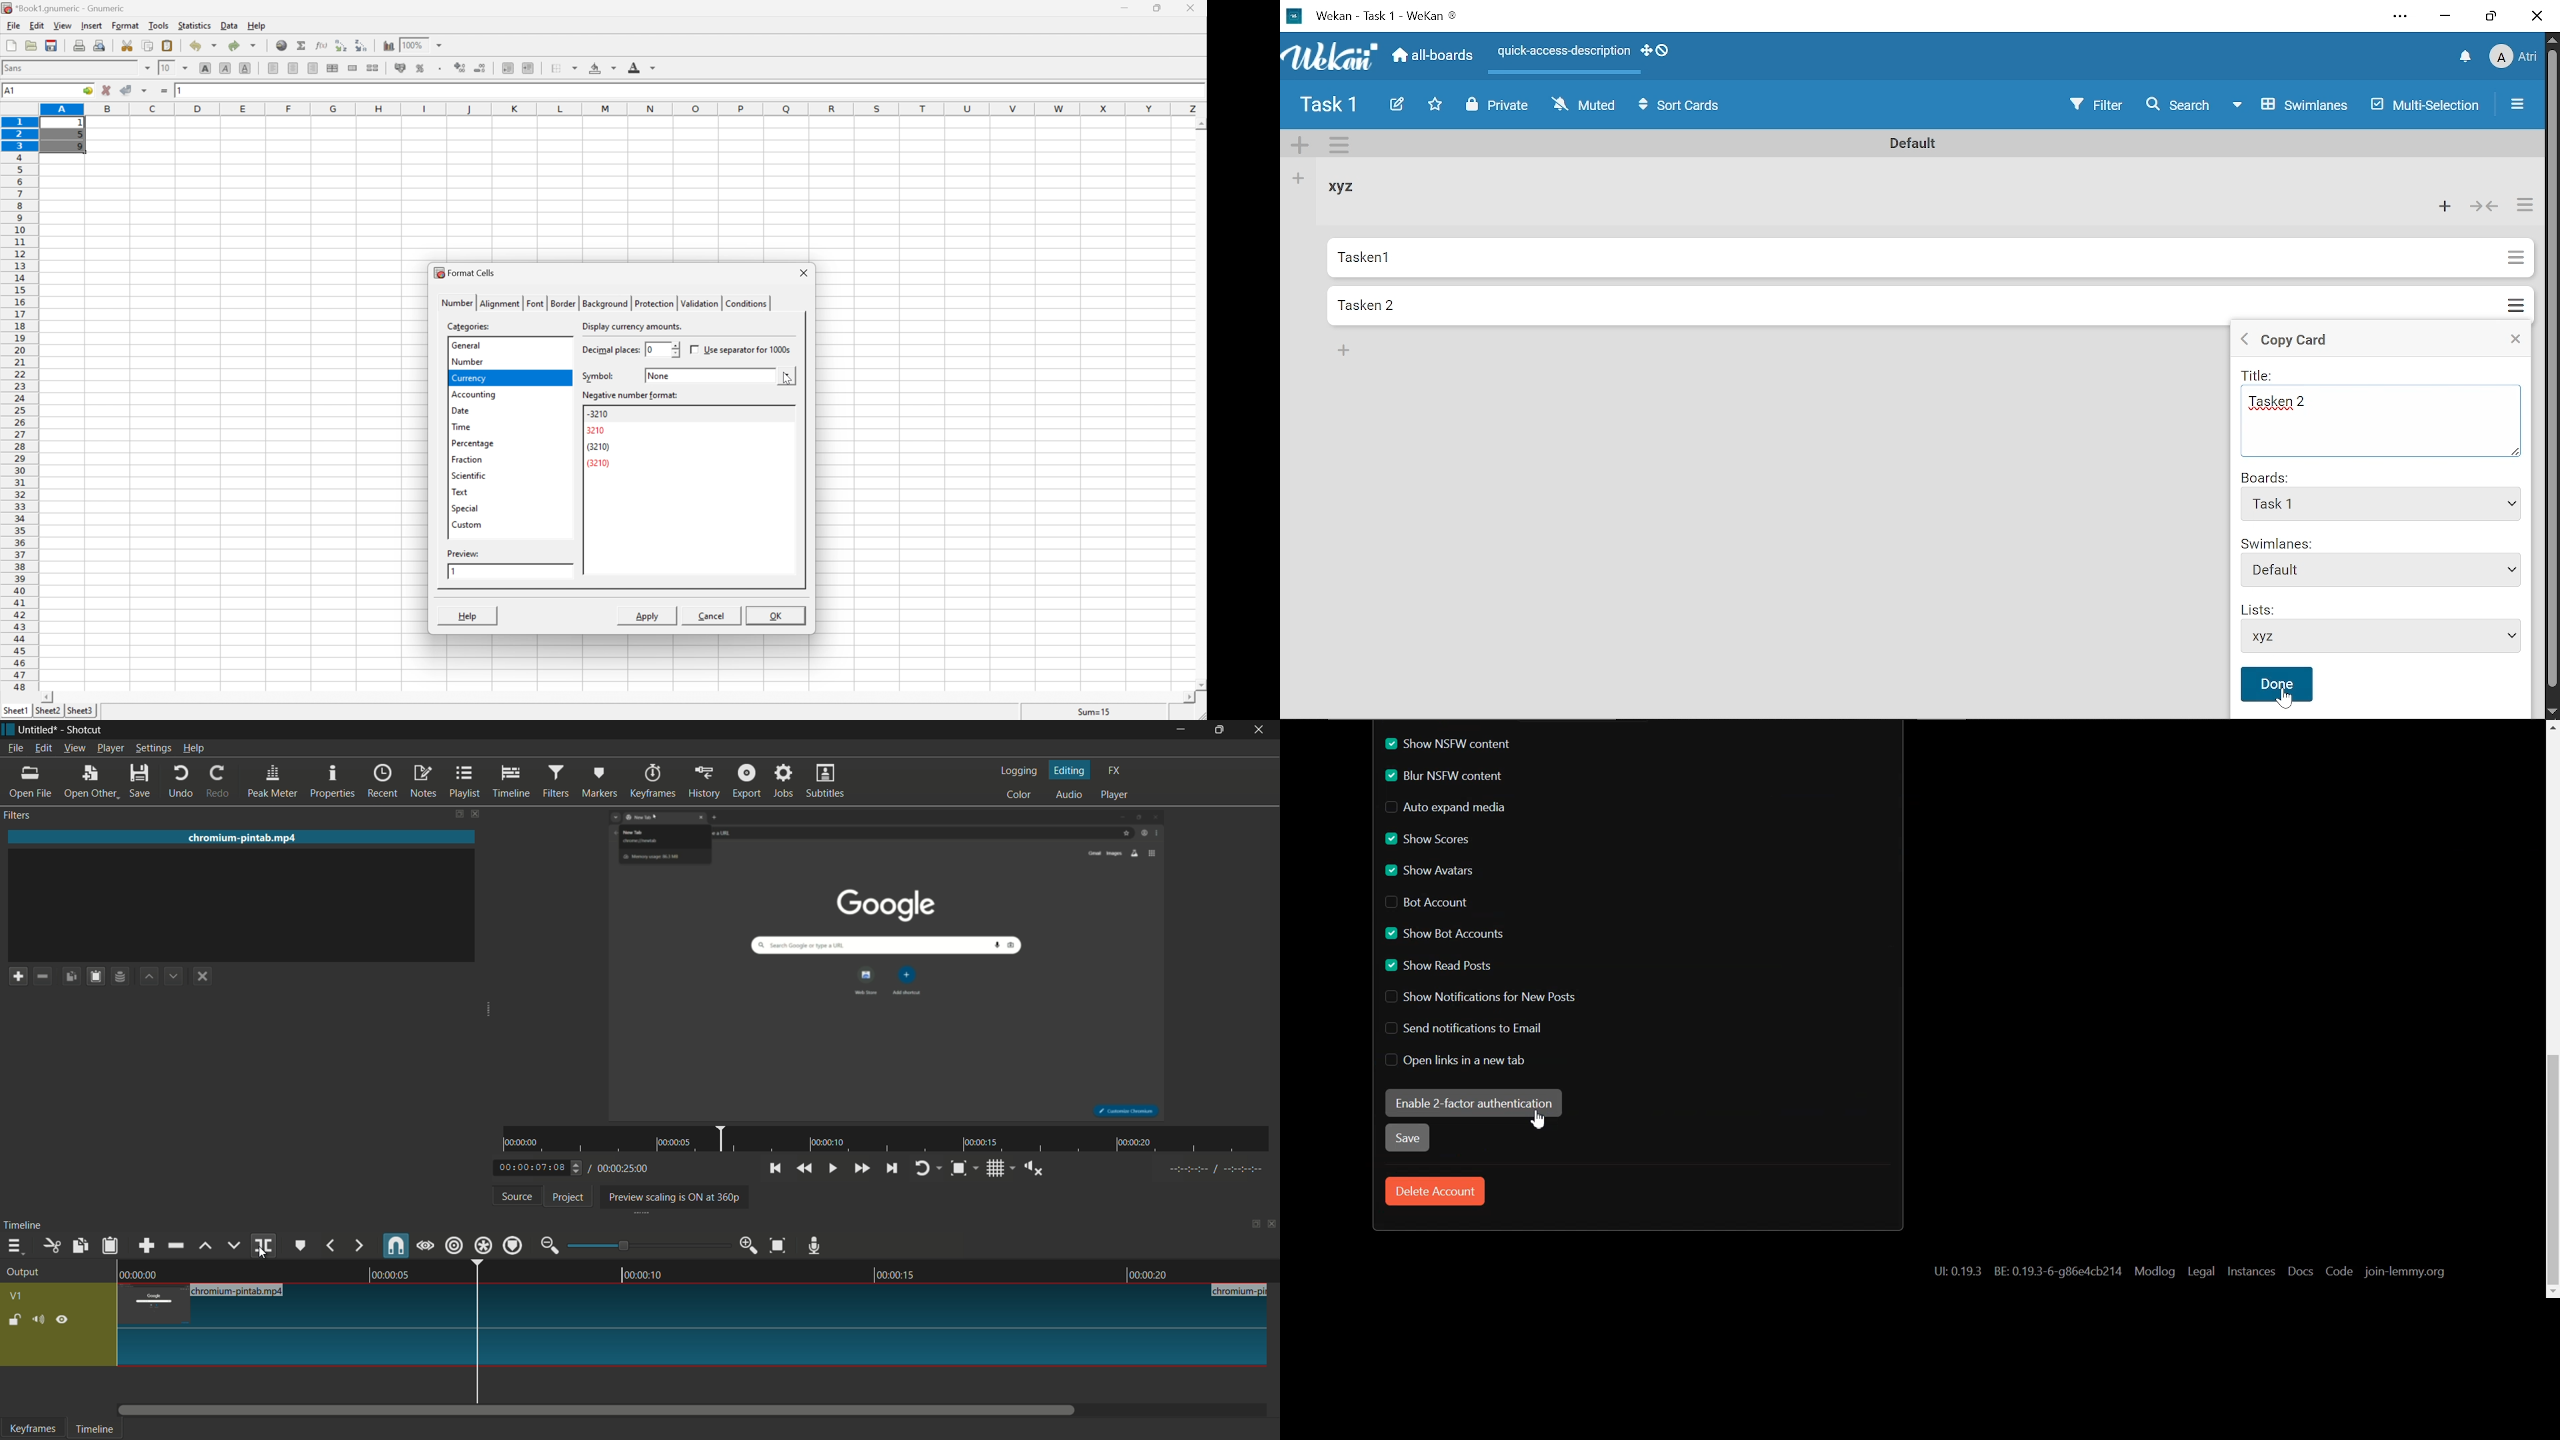  What do you see at coordinates (457, 302) in the screenshot?
I see `number` at bounding box center [457, 302].